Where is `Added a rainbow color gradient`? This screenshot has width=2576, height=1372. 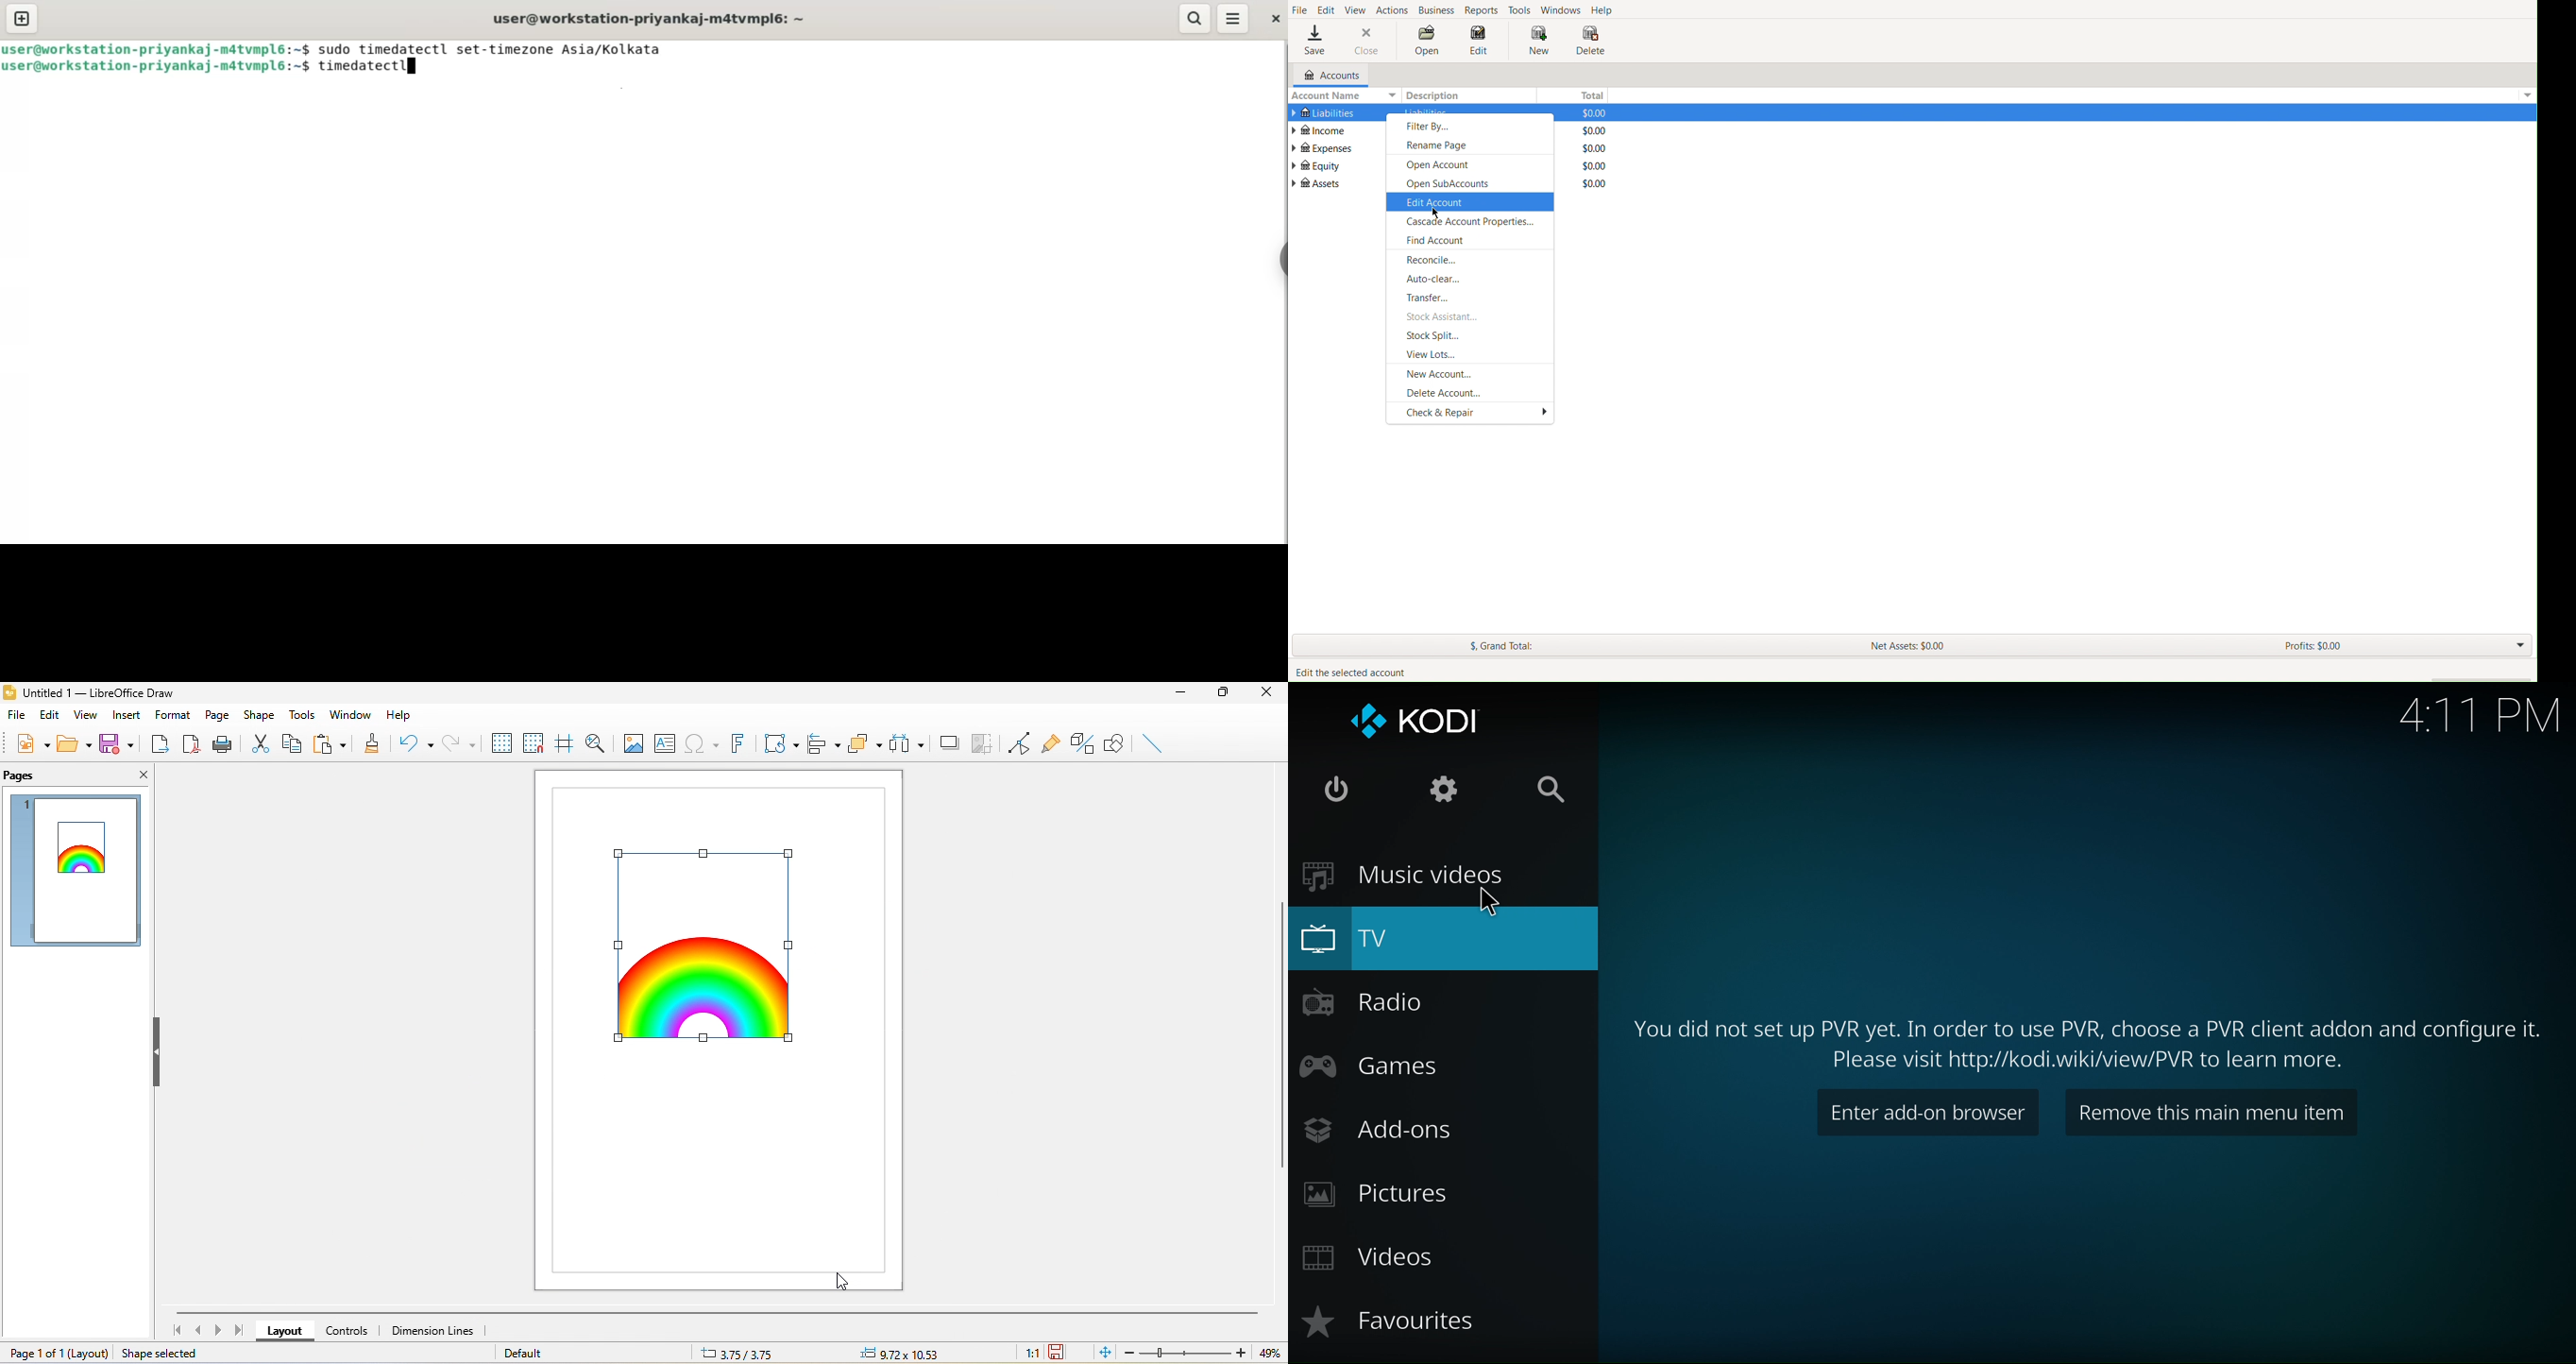
Added a rainbow color gradient is located at coordinates (87, 854).